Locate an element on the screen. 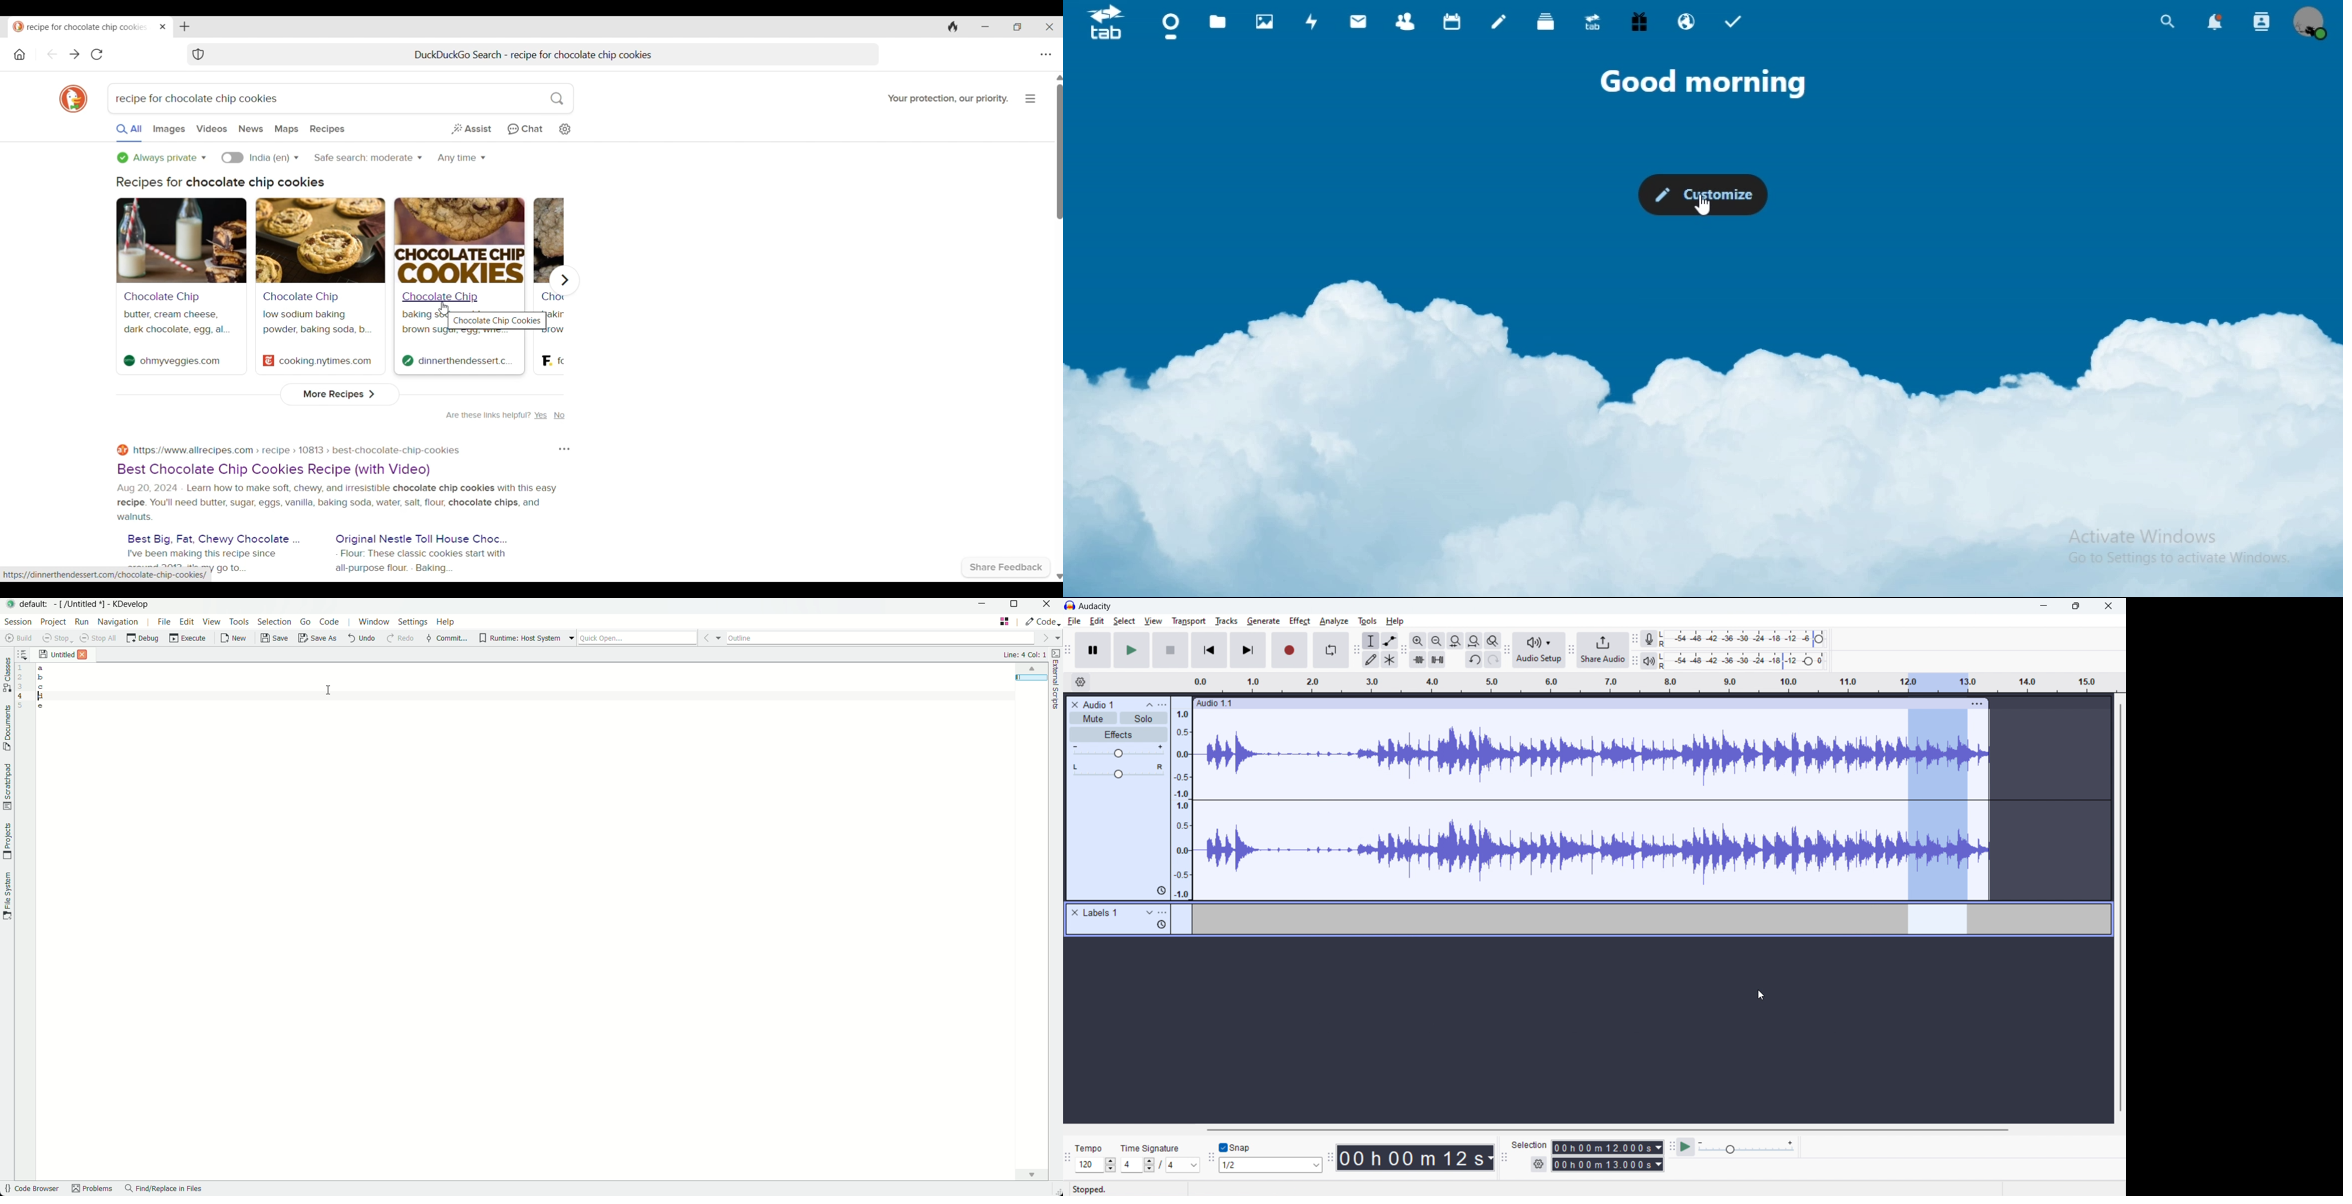  minimize is located at coordinates (982, 605).